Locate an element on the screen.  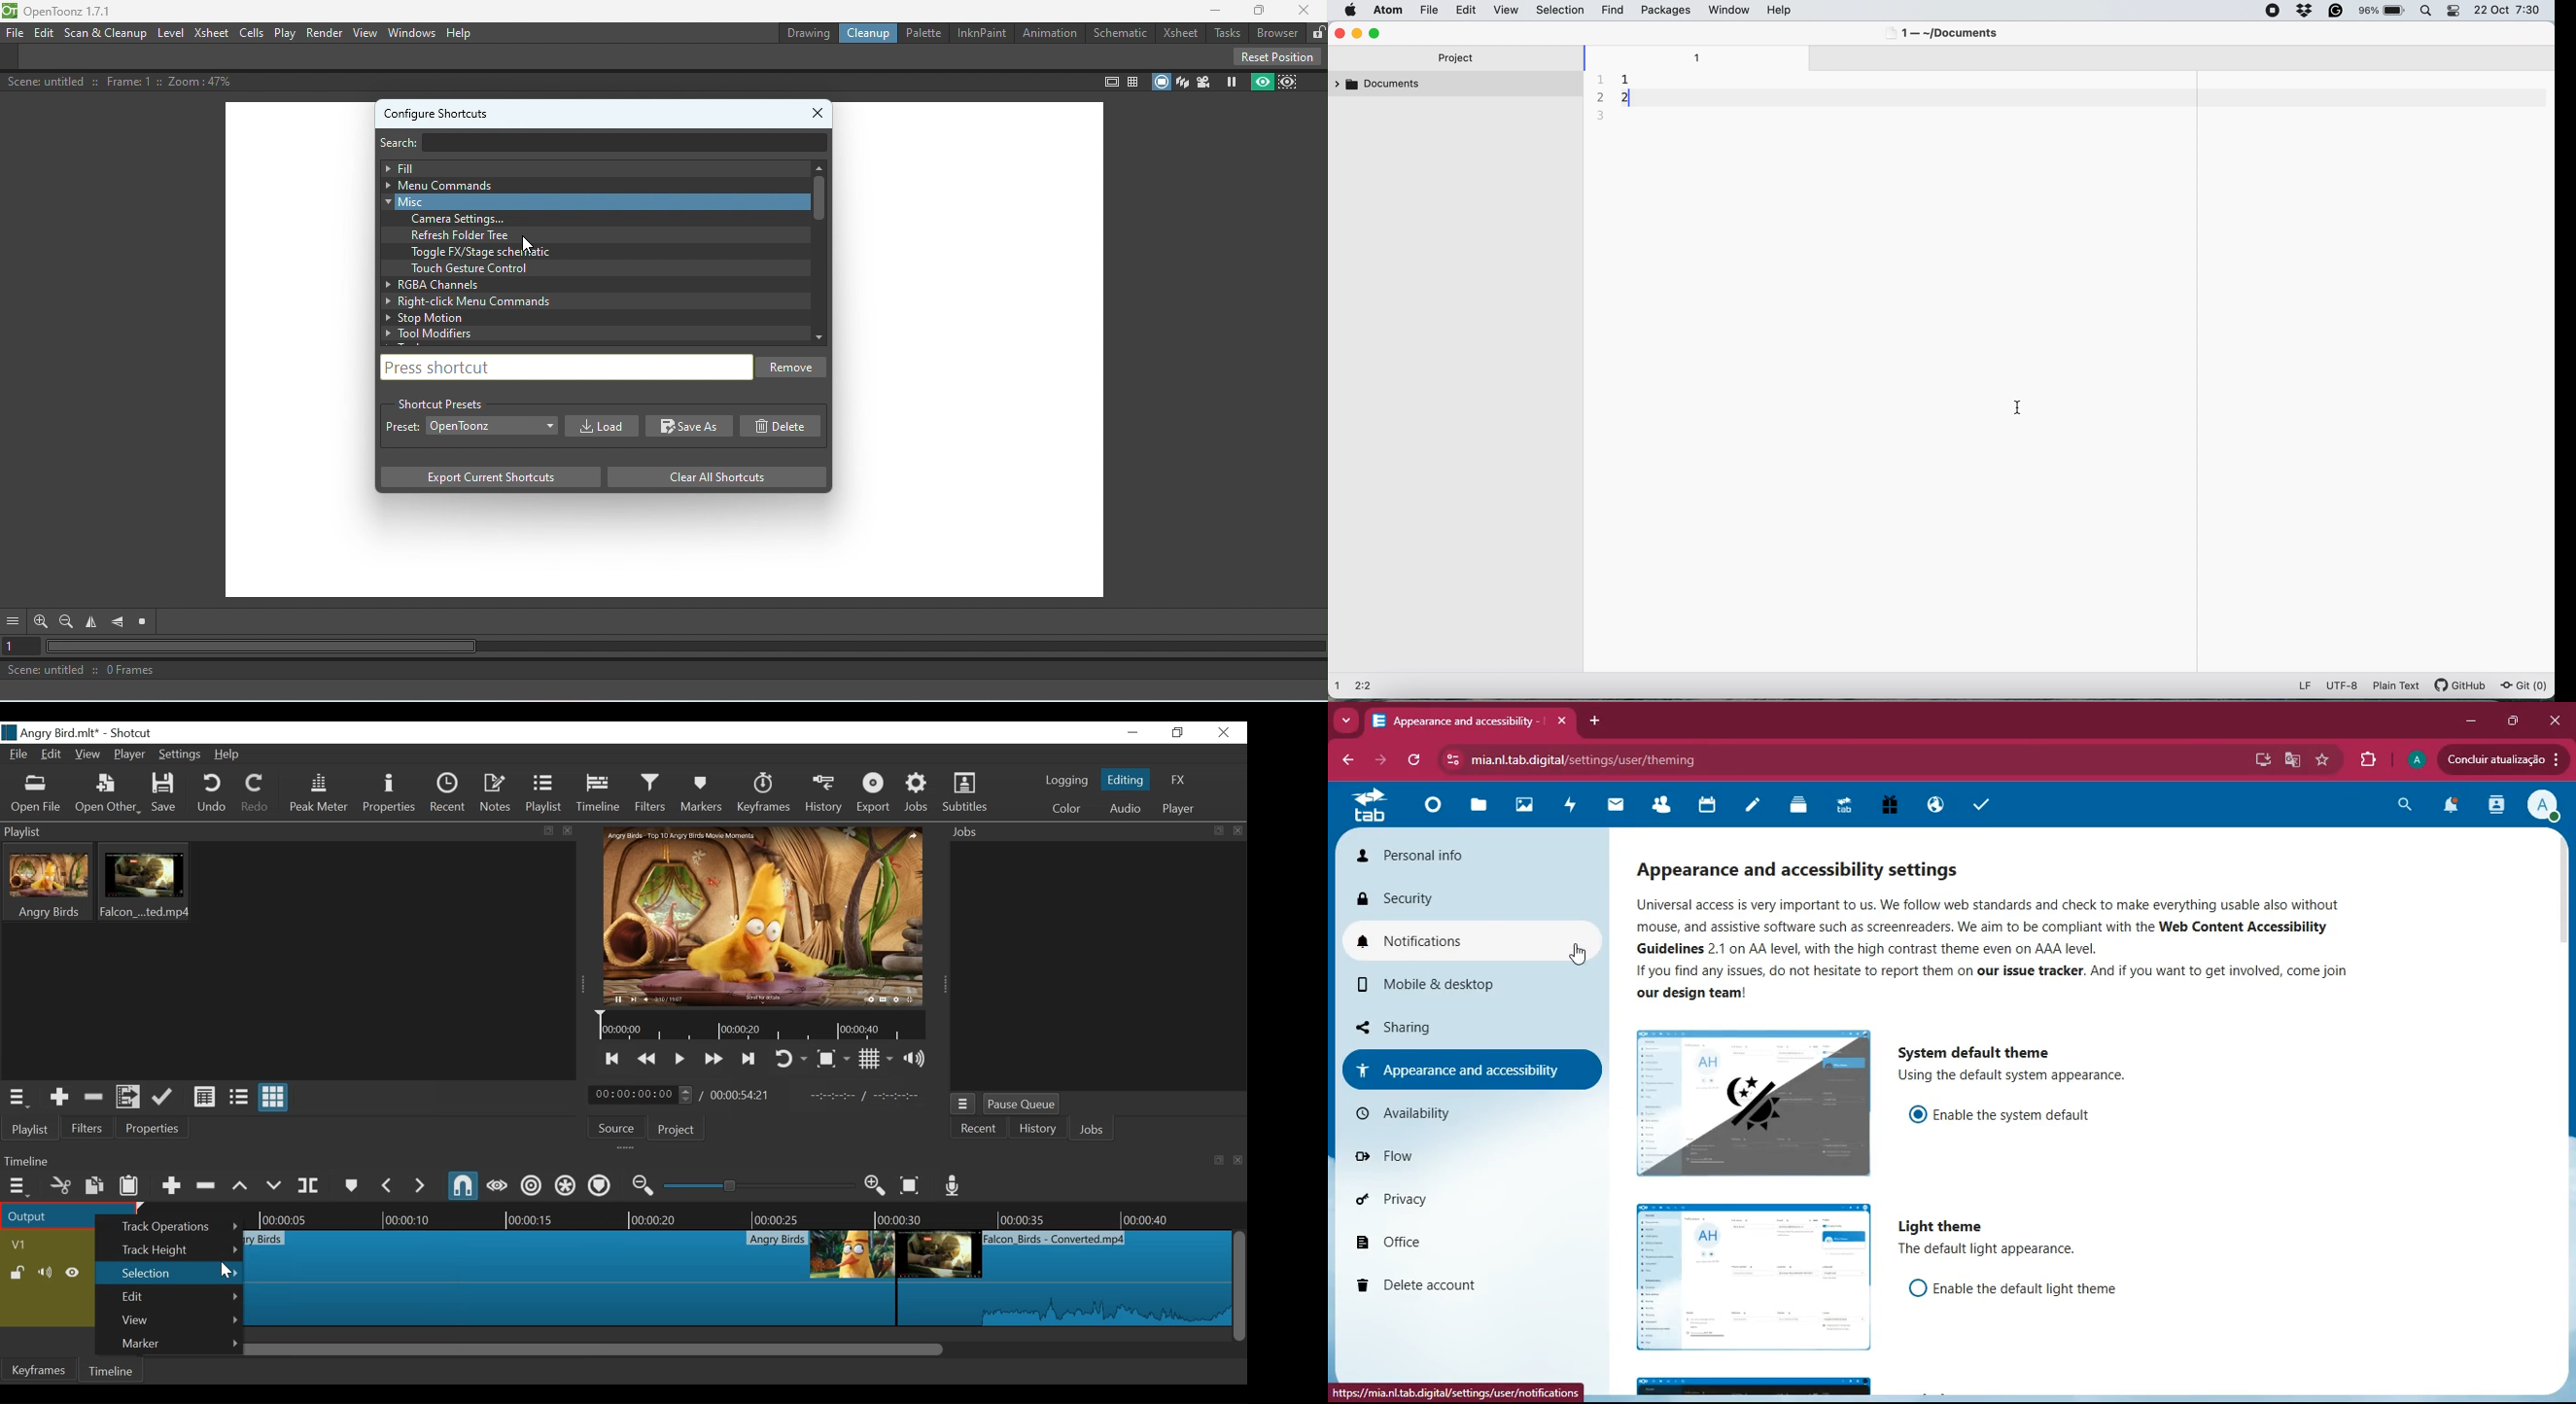
appearance is located at coordinates (1462, 1068).